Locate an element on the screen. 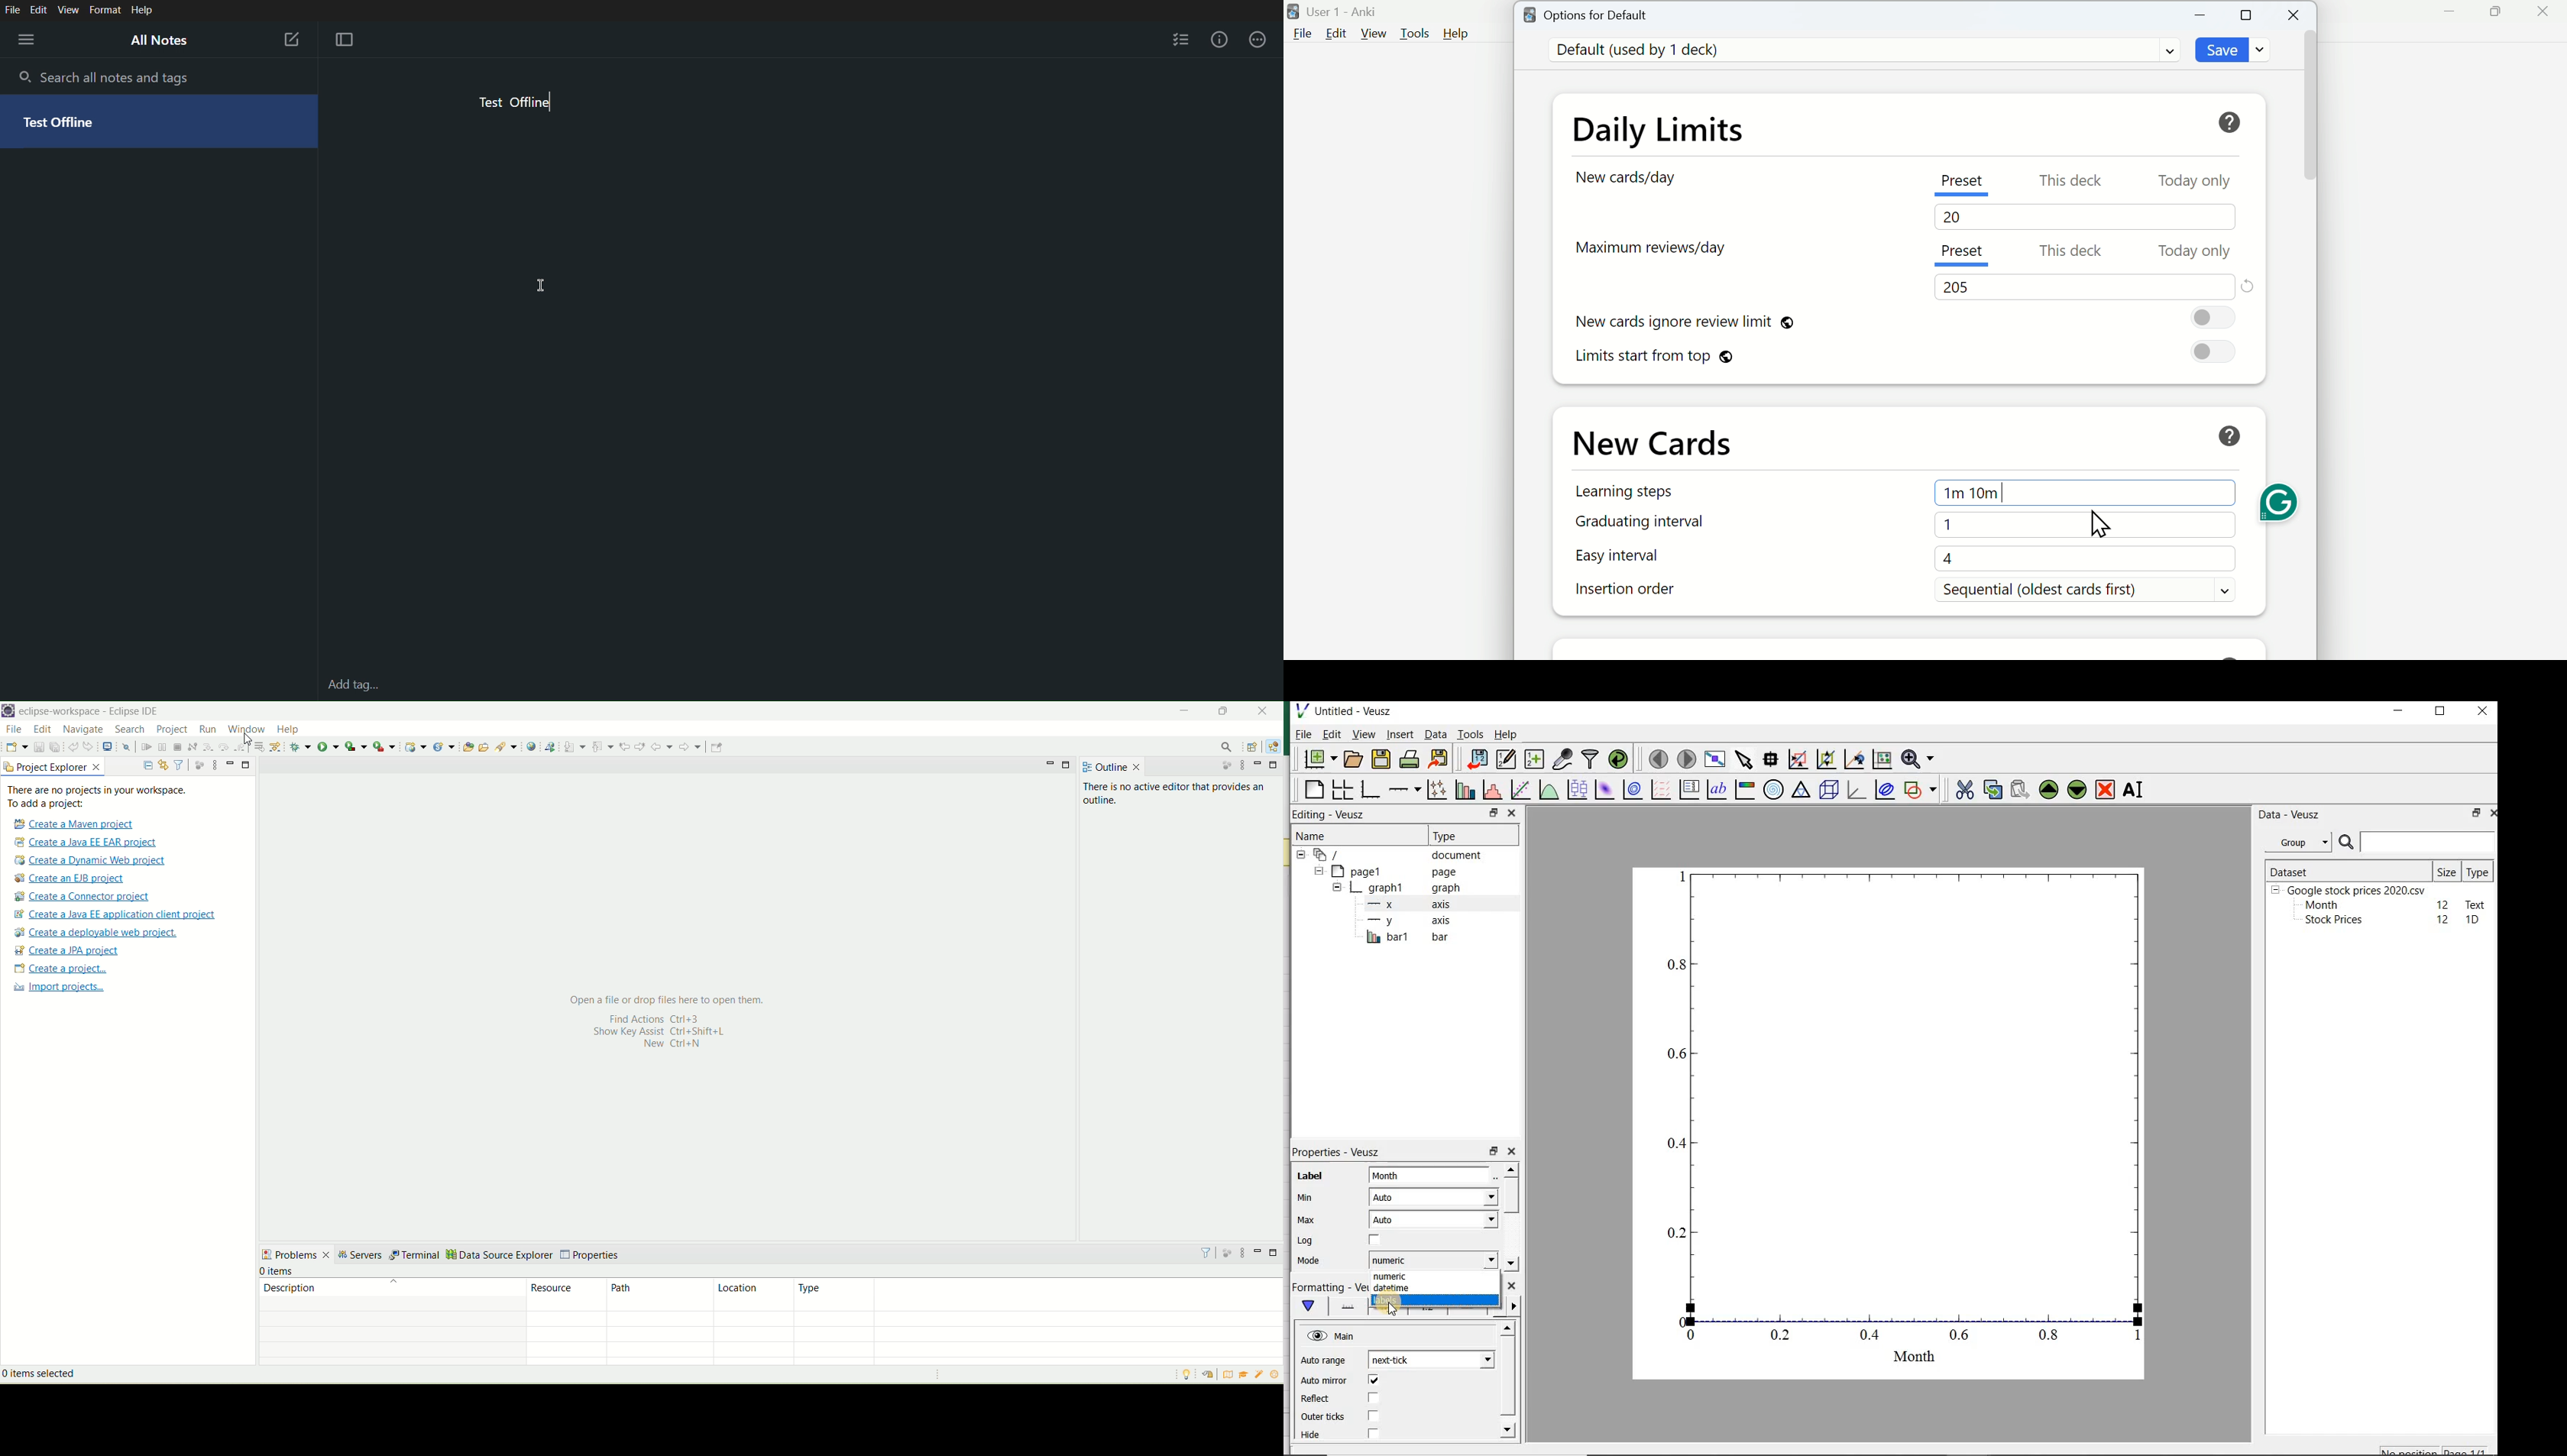 The height and width of the screenshot is (1456, 2576). Help is located at coordinates (2235, 119).